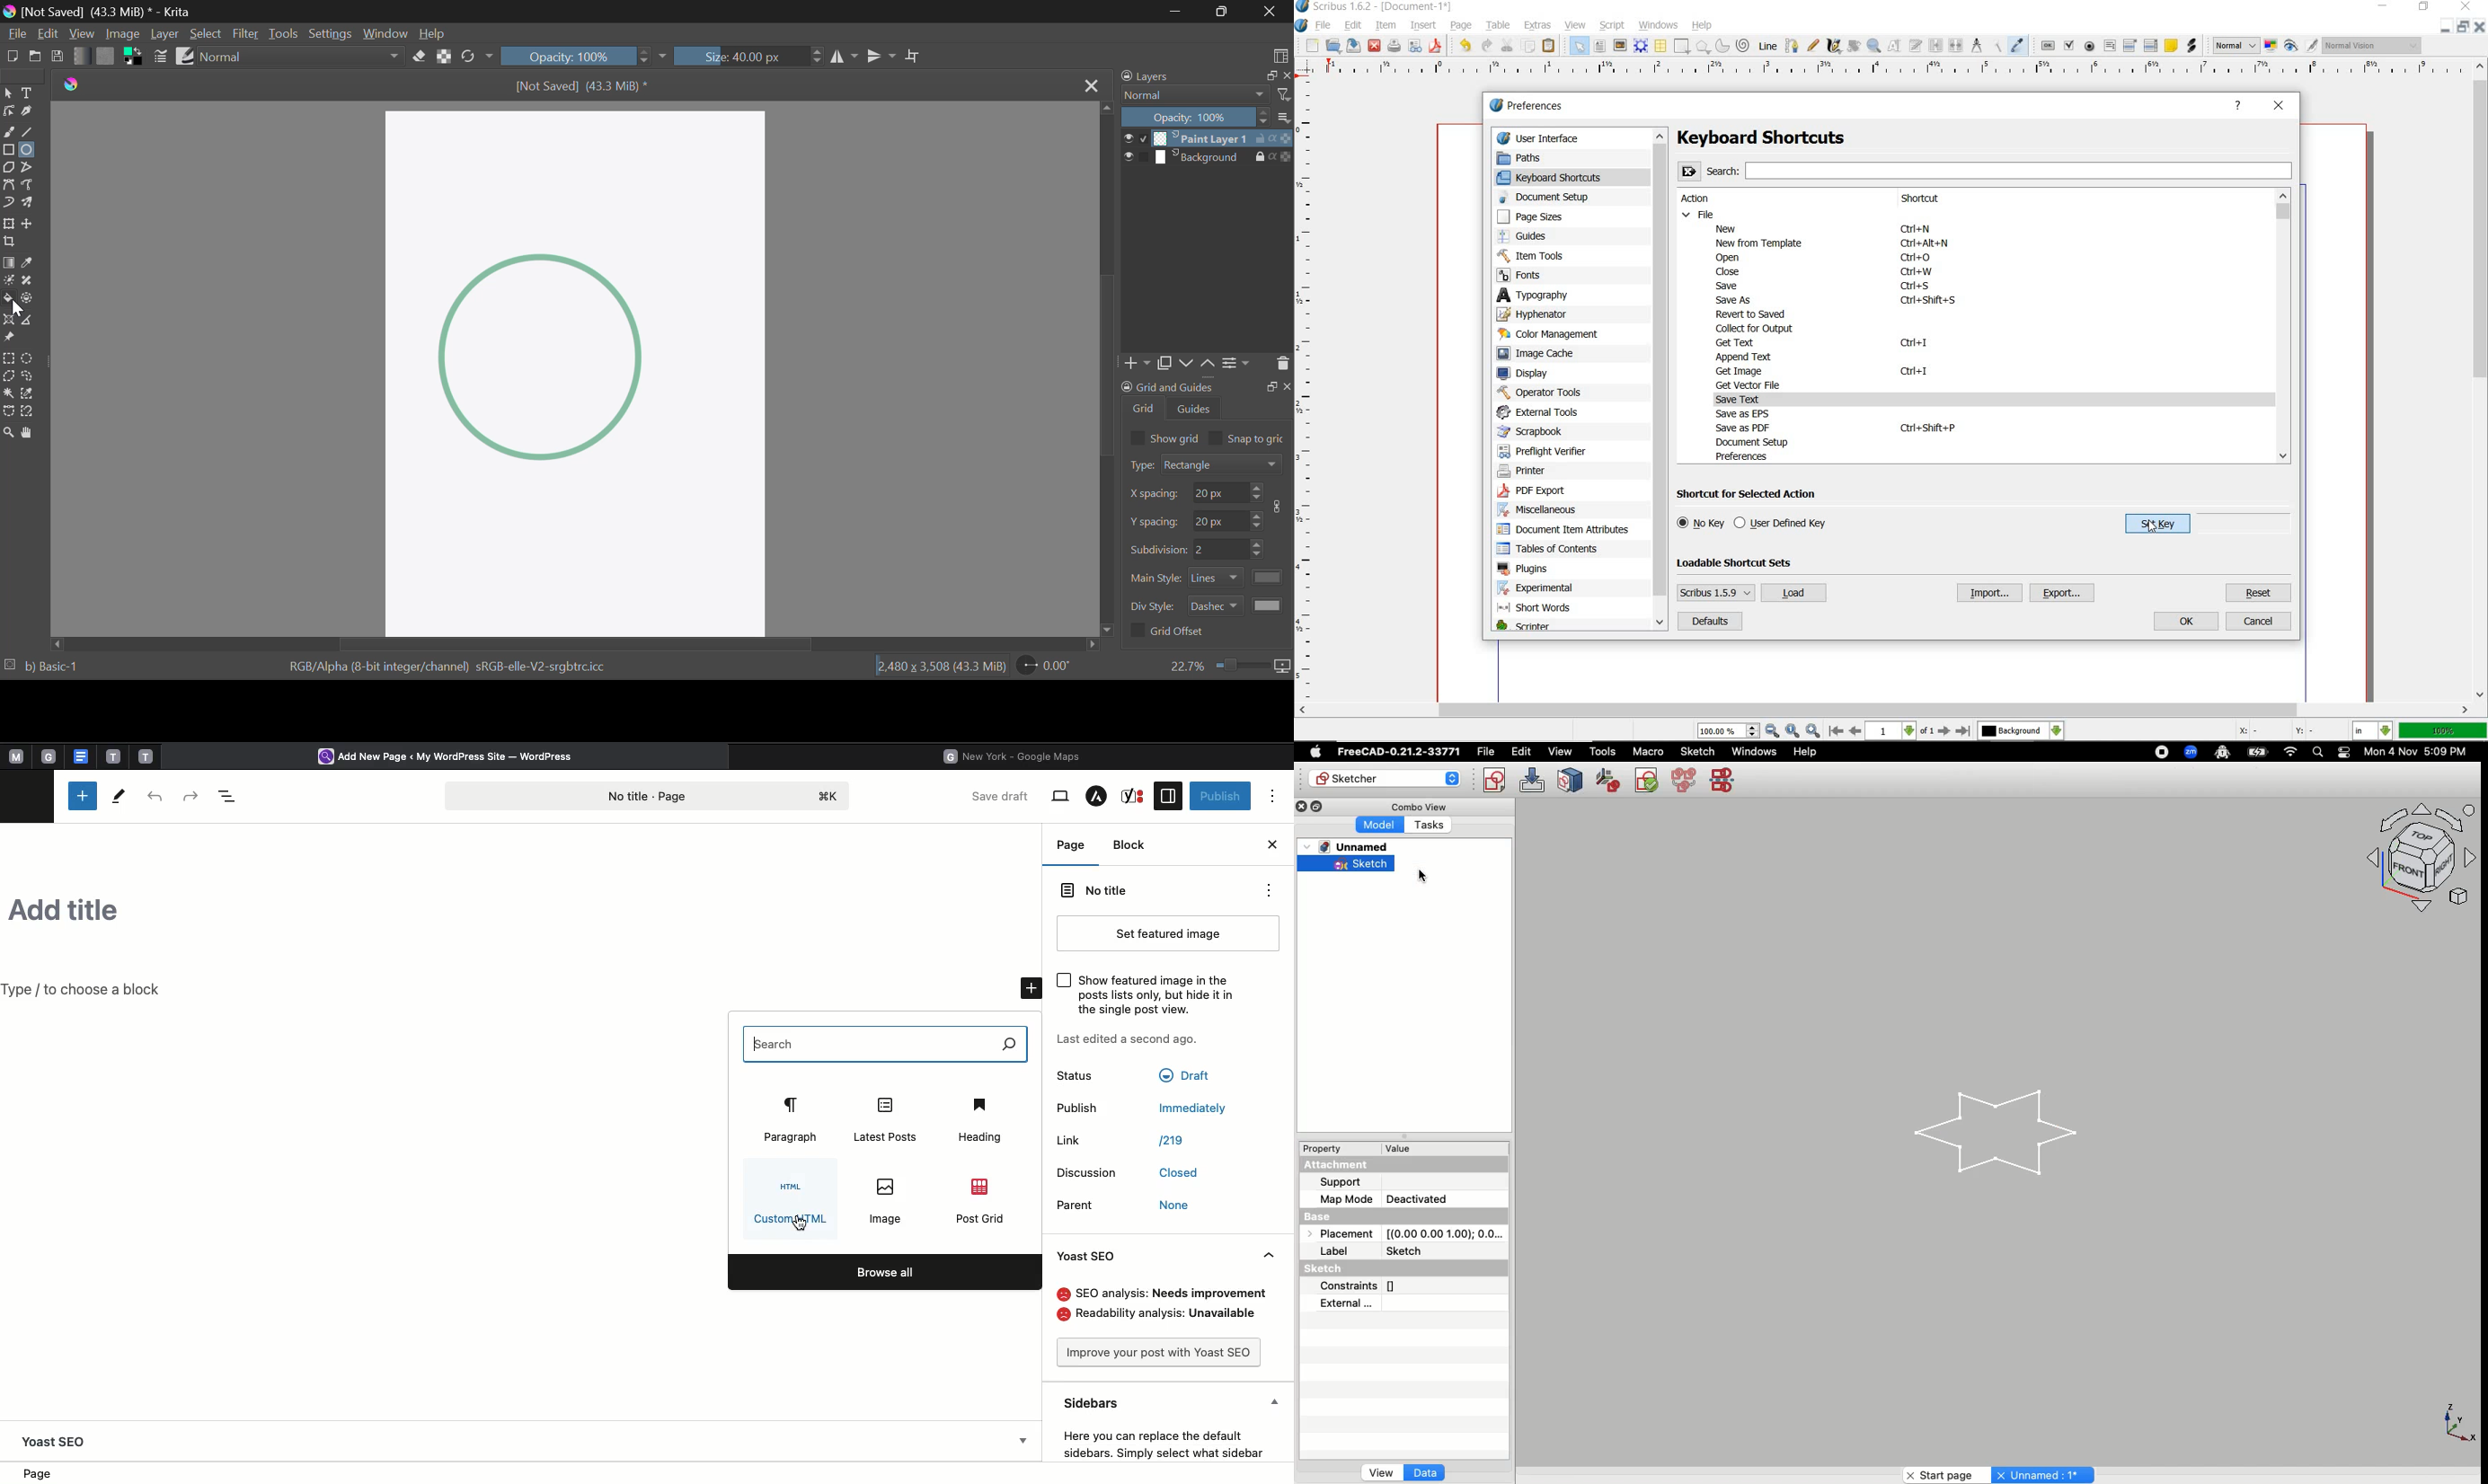 The height and width of the screenshot is (1484, 2492). What do you see at coordinates (1978, 47) in the screenshot?
I see `measurements` at bounding box center [1978, 47].